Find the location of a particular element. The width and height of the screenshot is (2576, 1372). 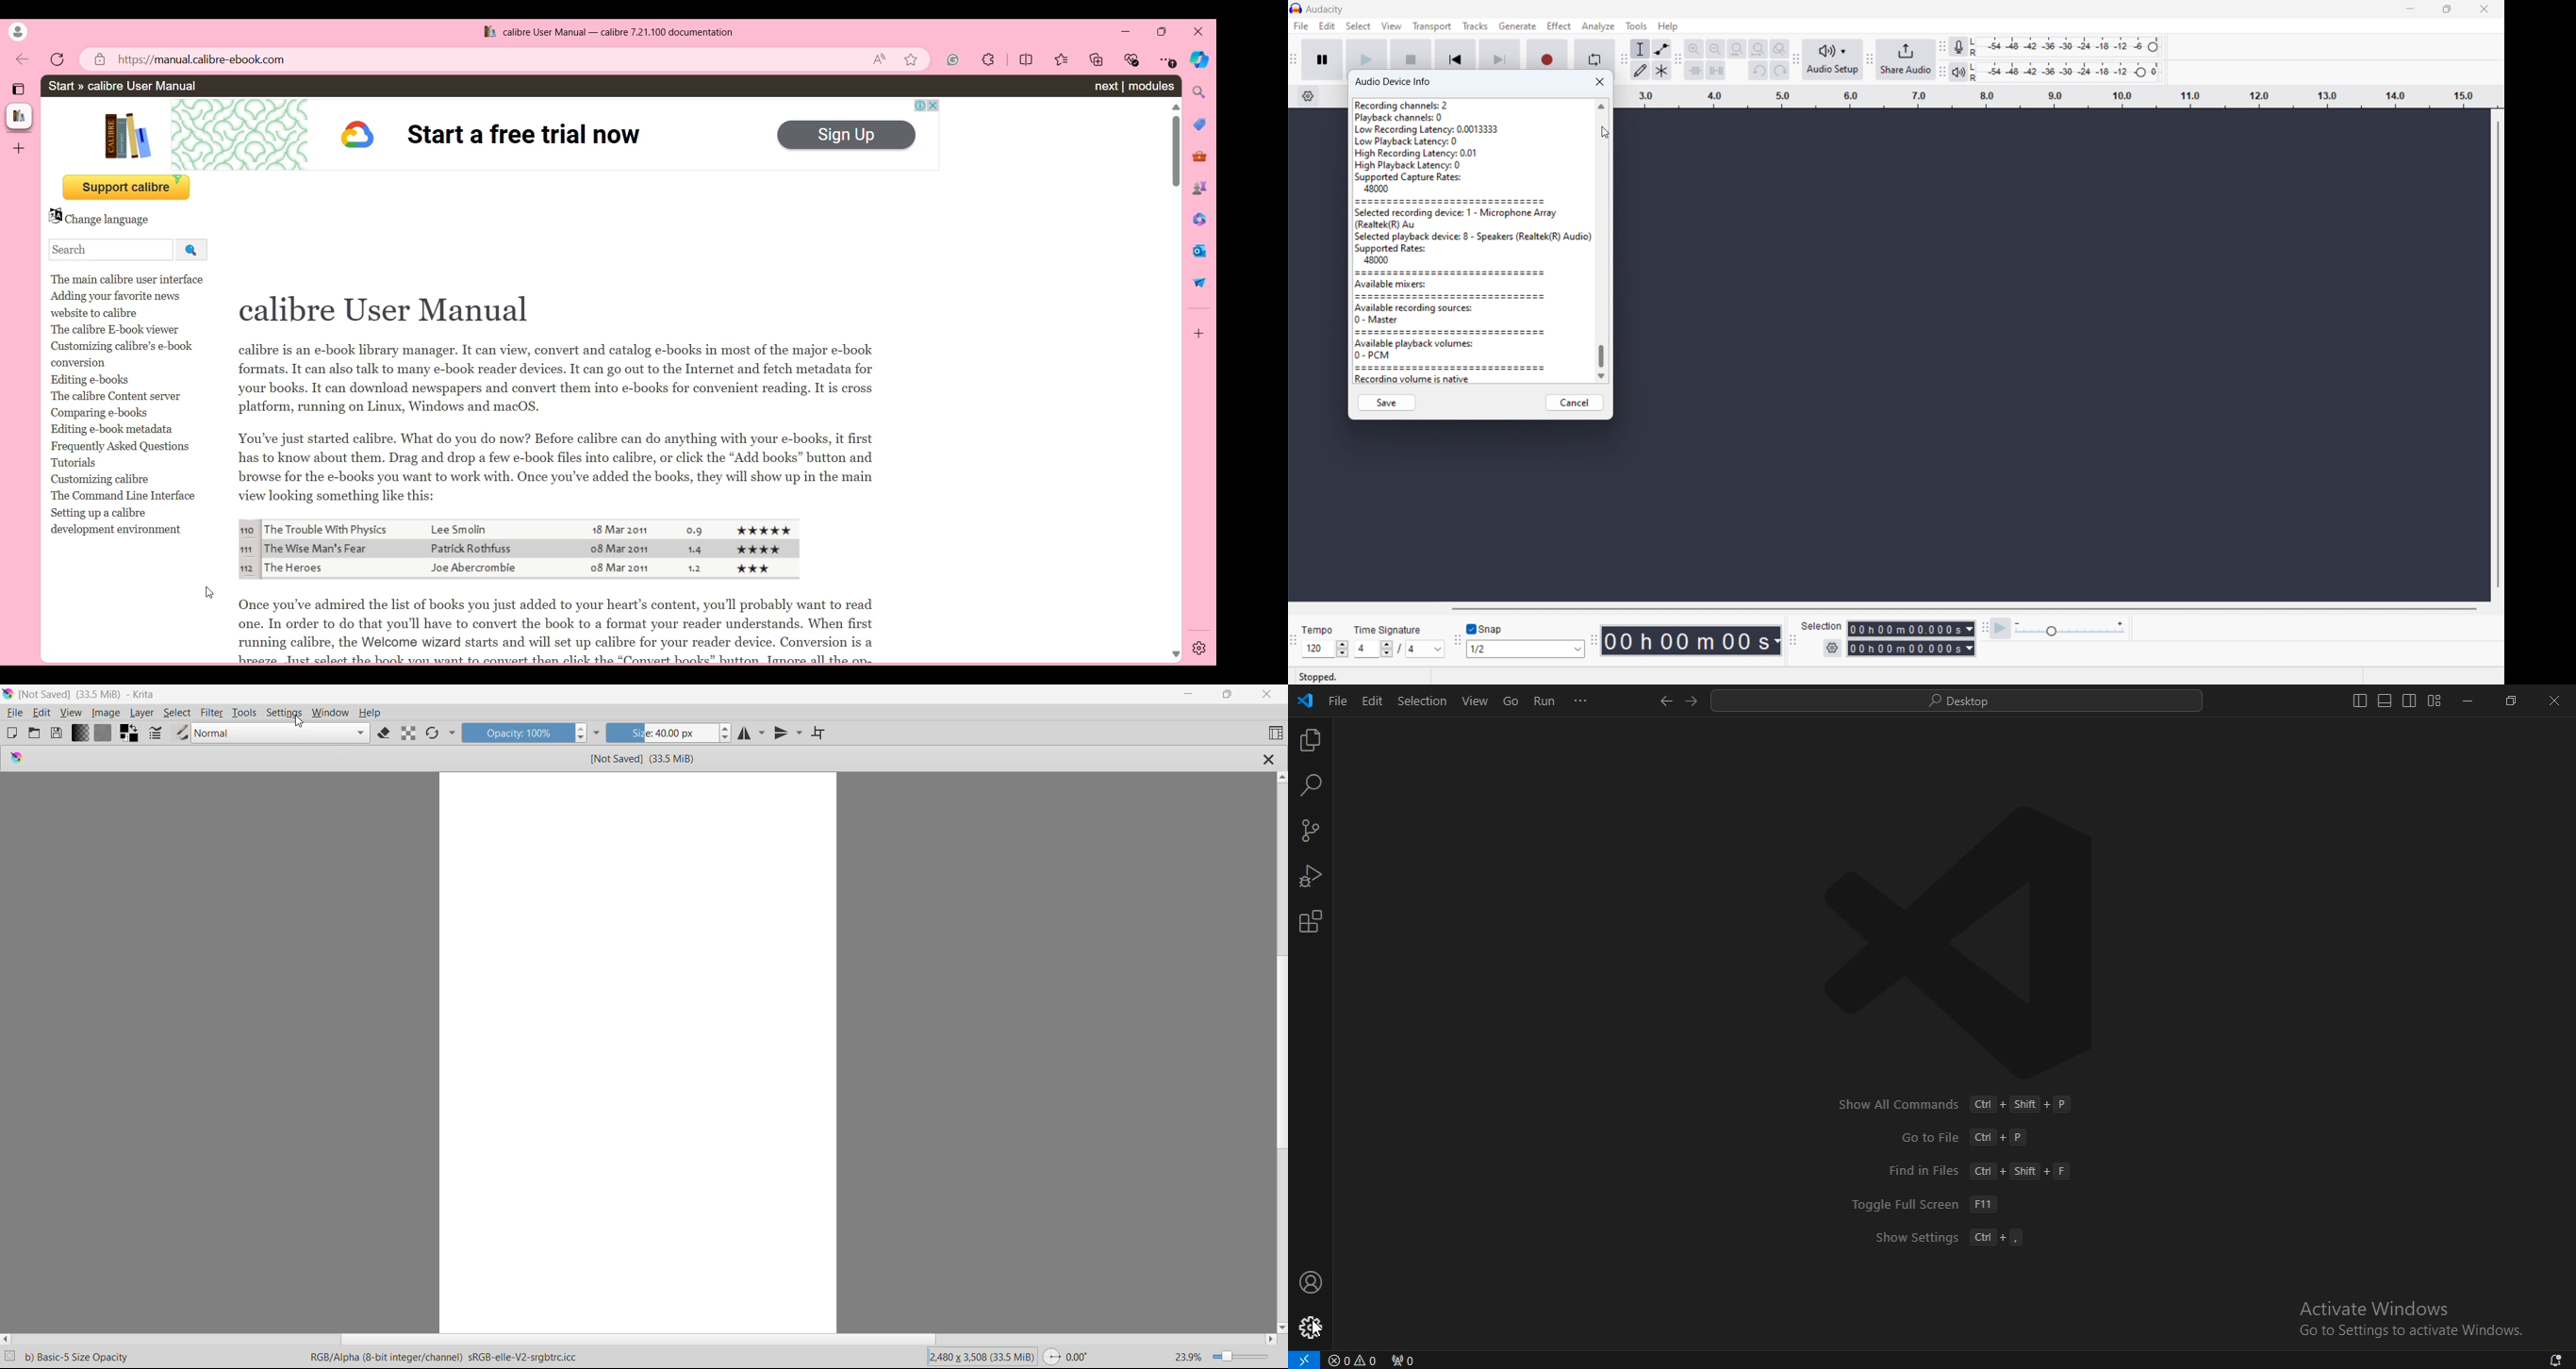

Restore Down is located at coordinates (1228, 694).